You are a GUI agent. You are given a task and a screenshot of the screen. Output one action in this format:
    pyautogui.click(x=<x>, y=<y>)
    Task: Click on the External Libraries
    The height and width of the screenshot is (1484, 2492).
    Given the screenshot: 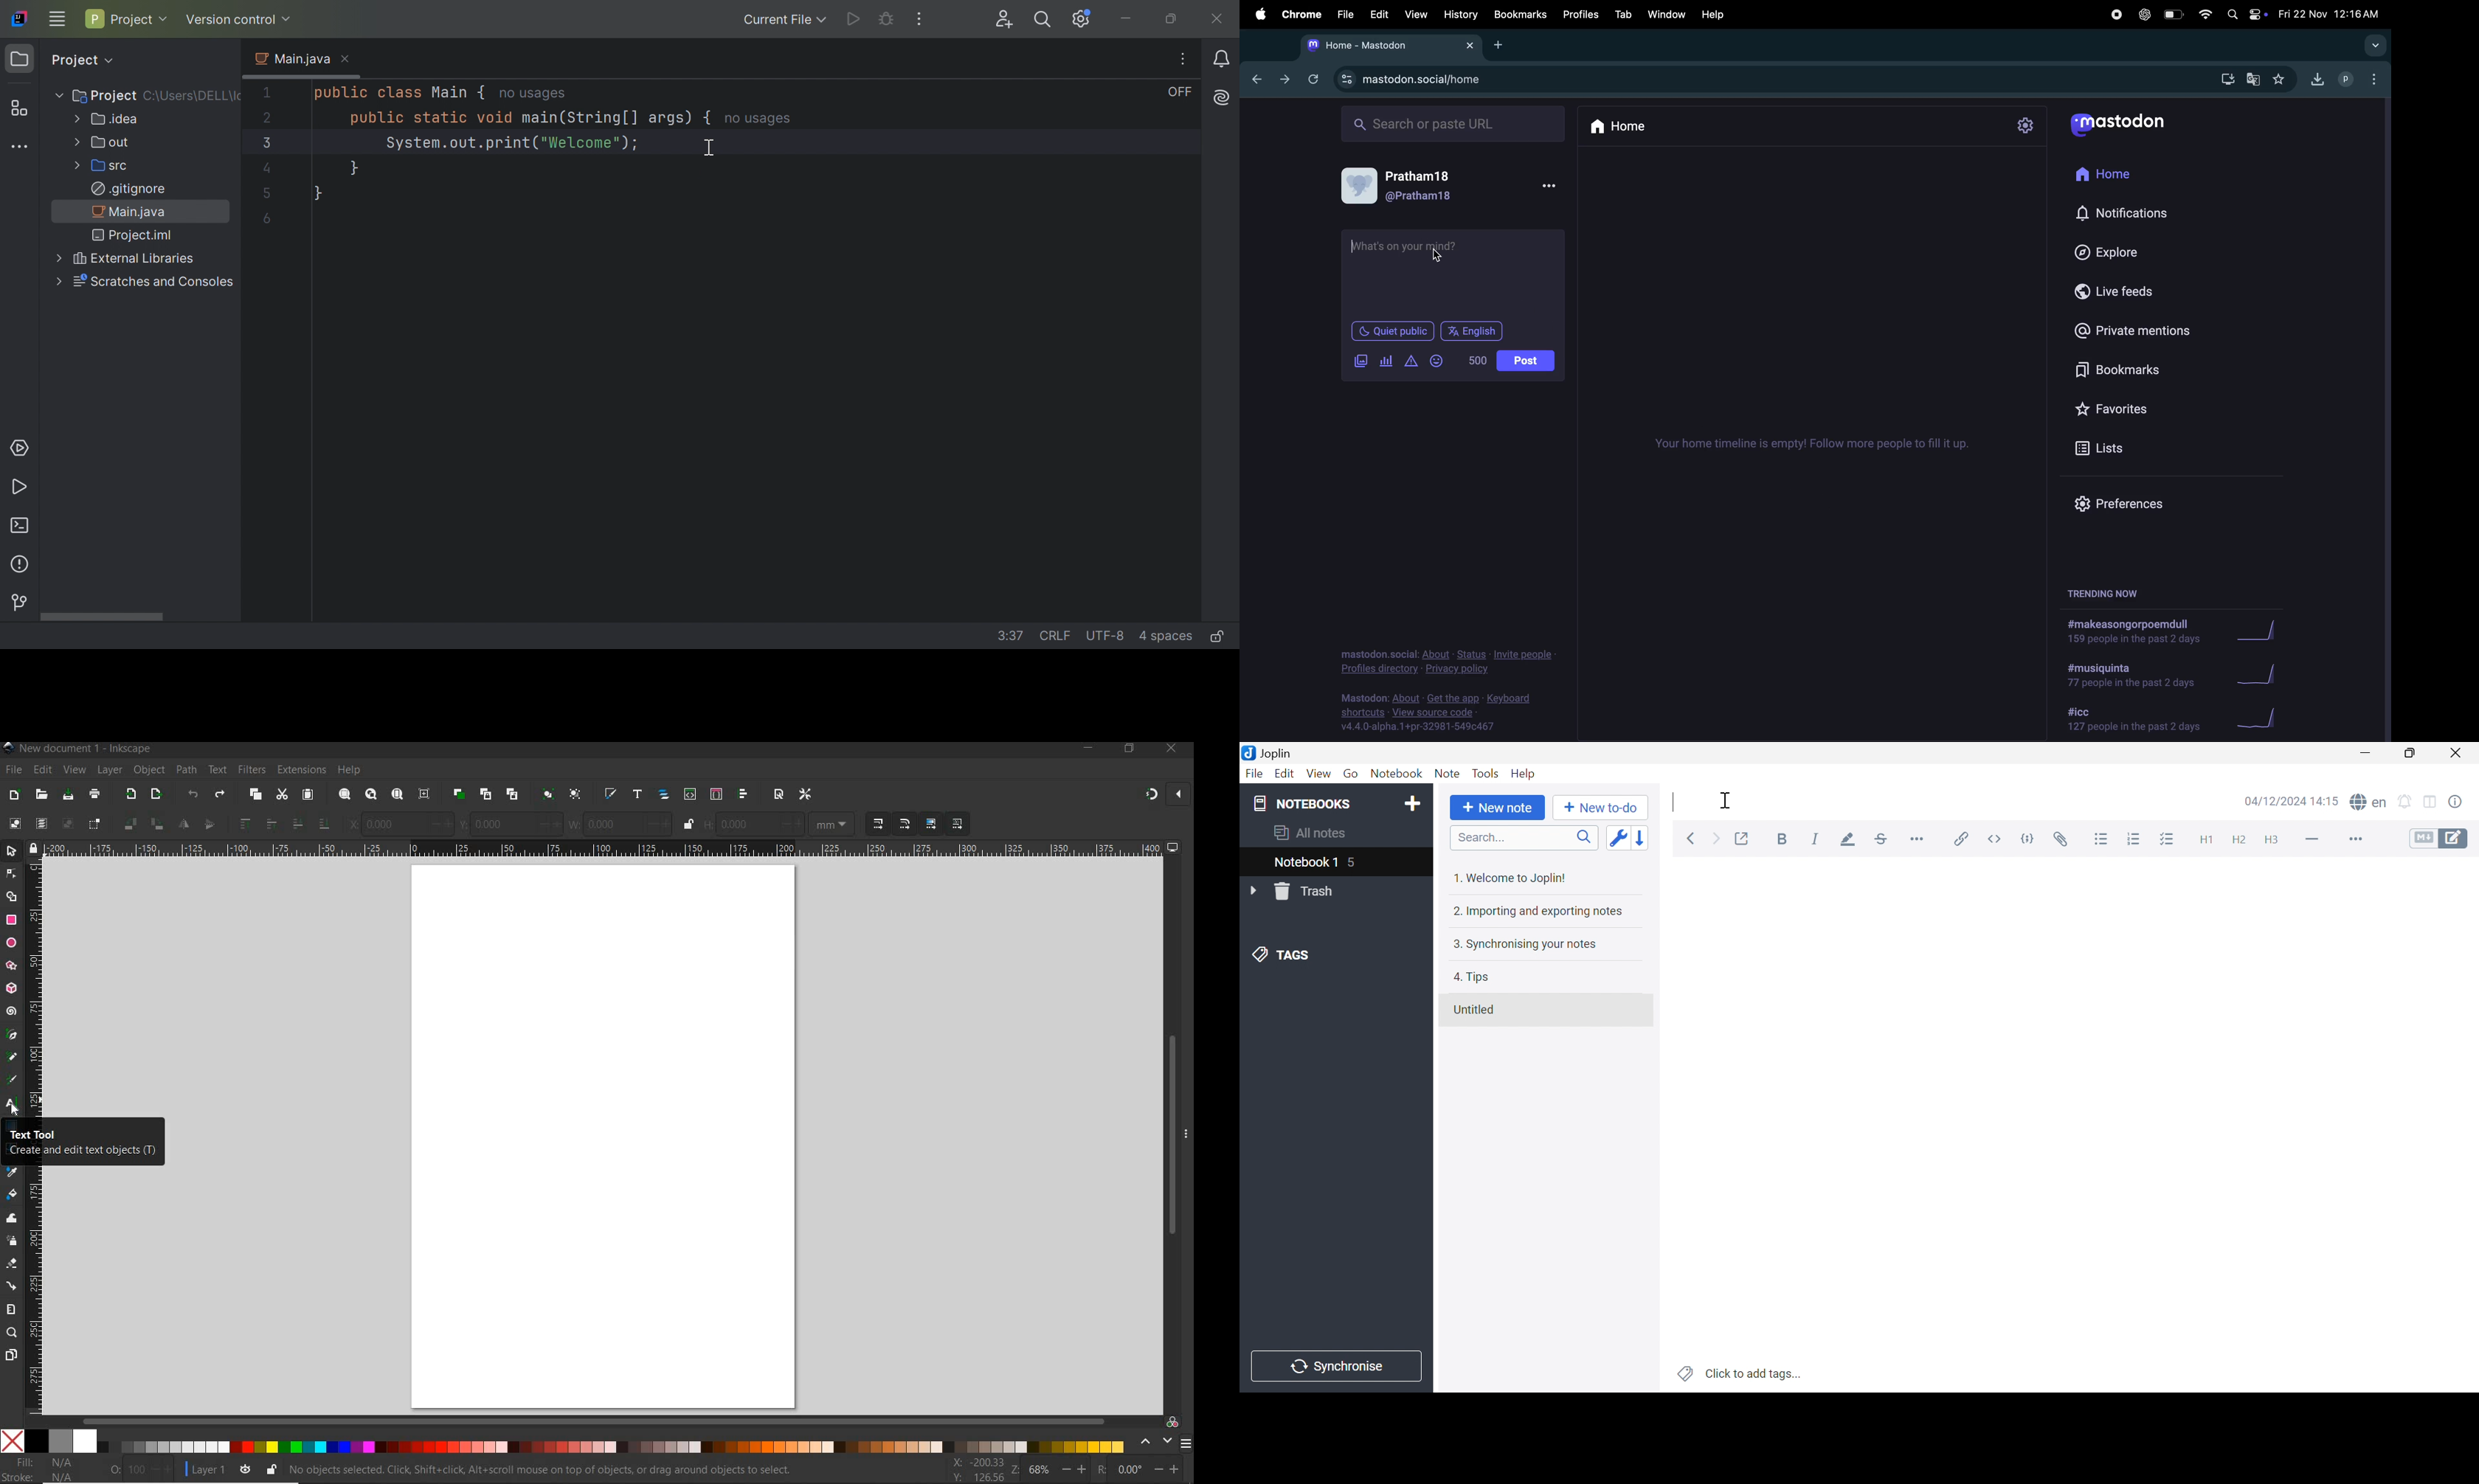 What is the action you would take?
    pyautogui.click(x=121, y=259)
    